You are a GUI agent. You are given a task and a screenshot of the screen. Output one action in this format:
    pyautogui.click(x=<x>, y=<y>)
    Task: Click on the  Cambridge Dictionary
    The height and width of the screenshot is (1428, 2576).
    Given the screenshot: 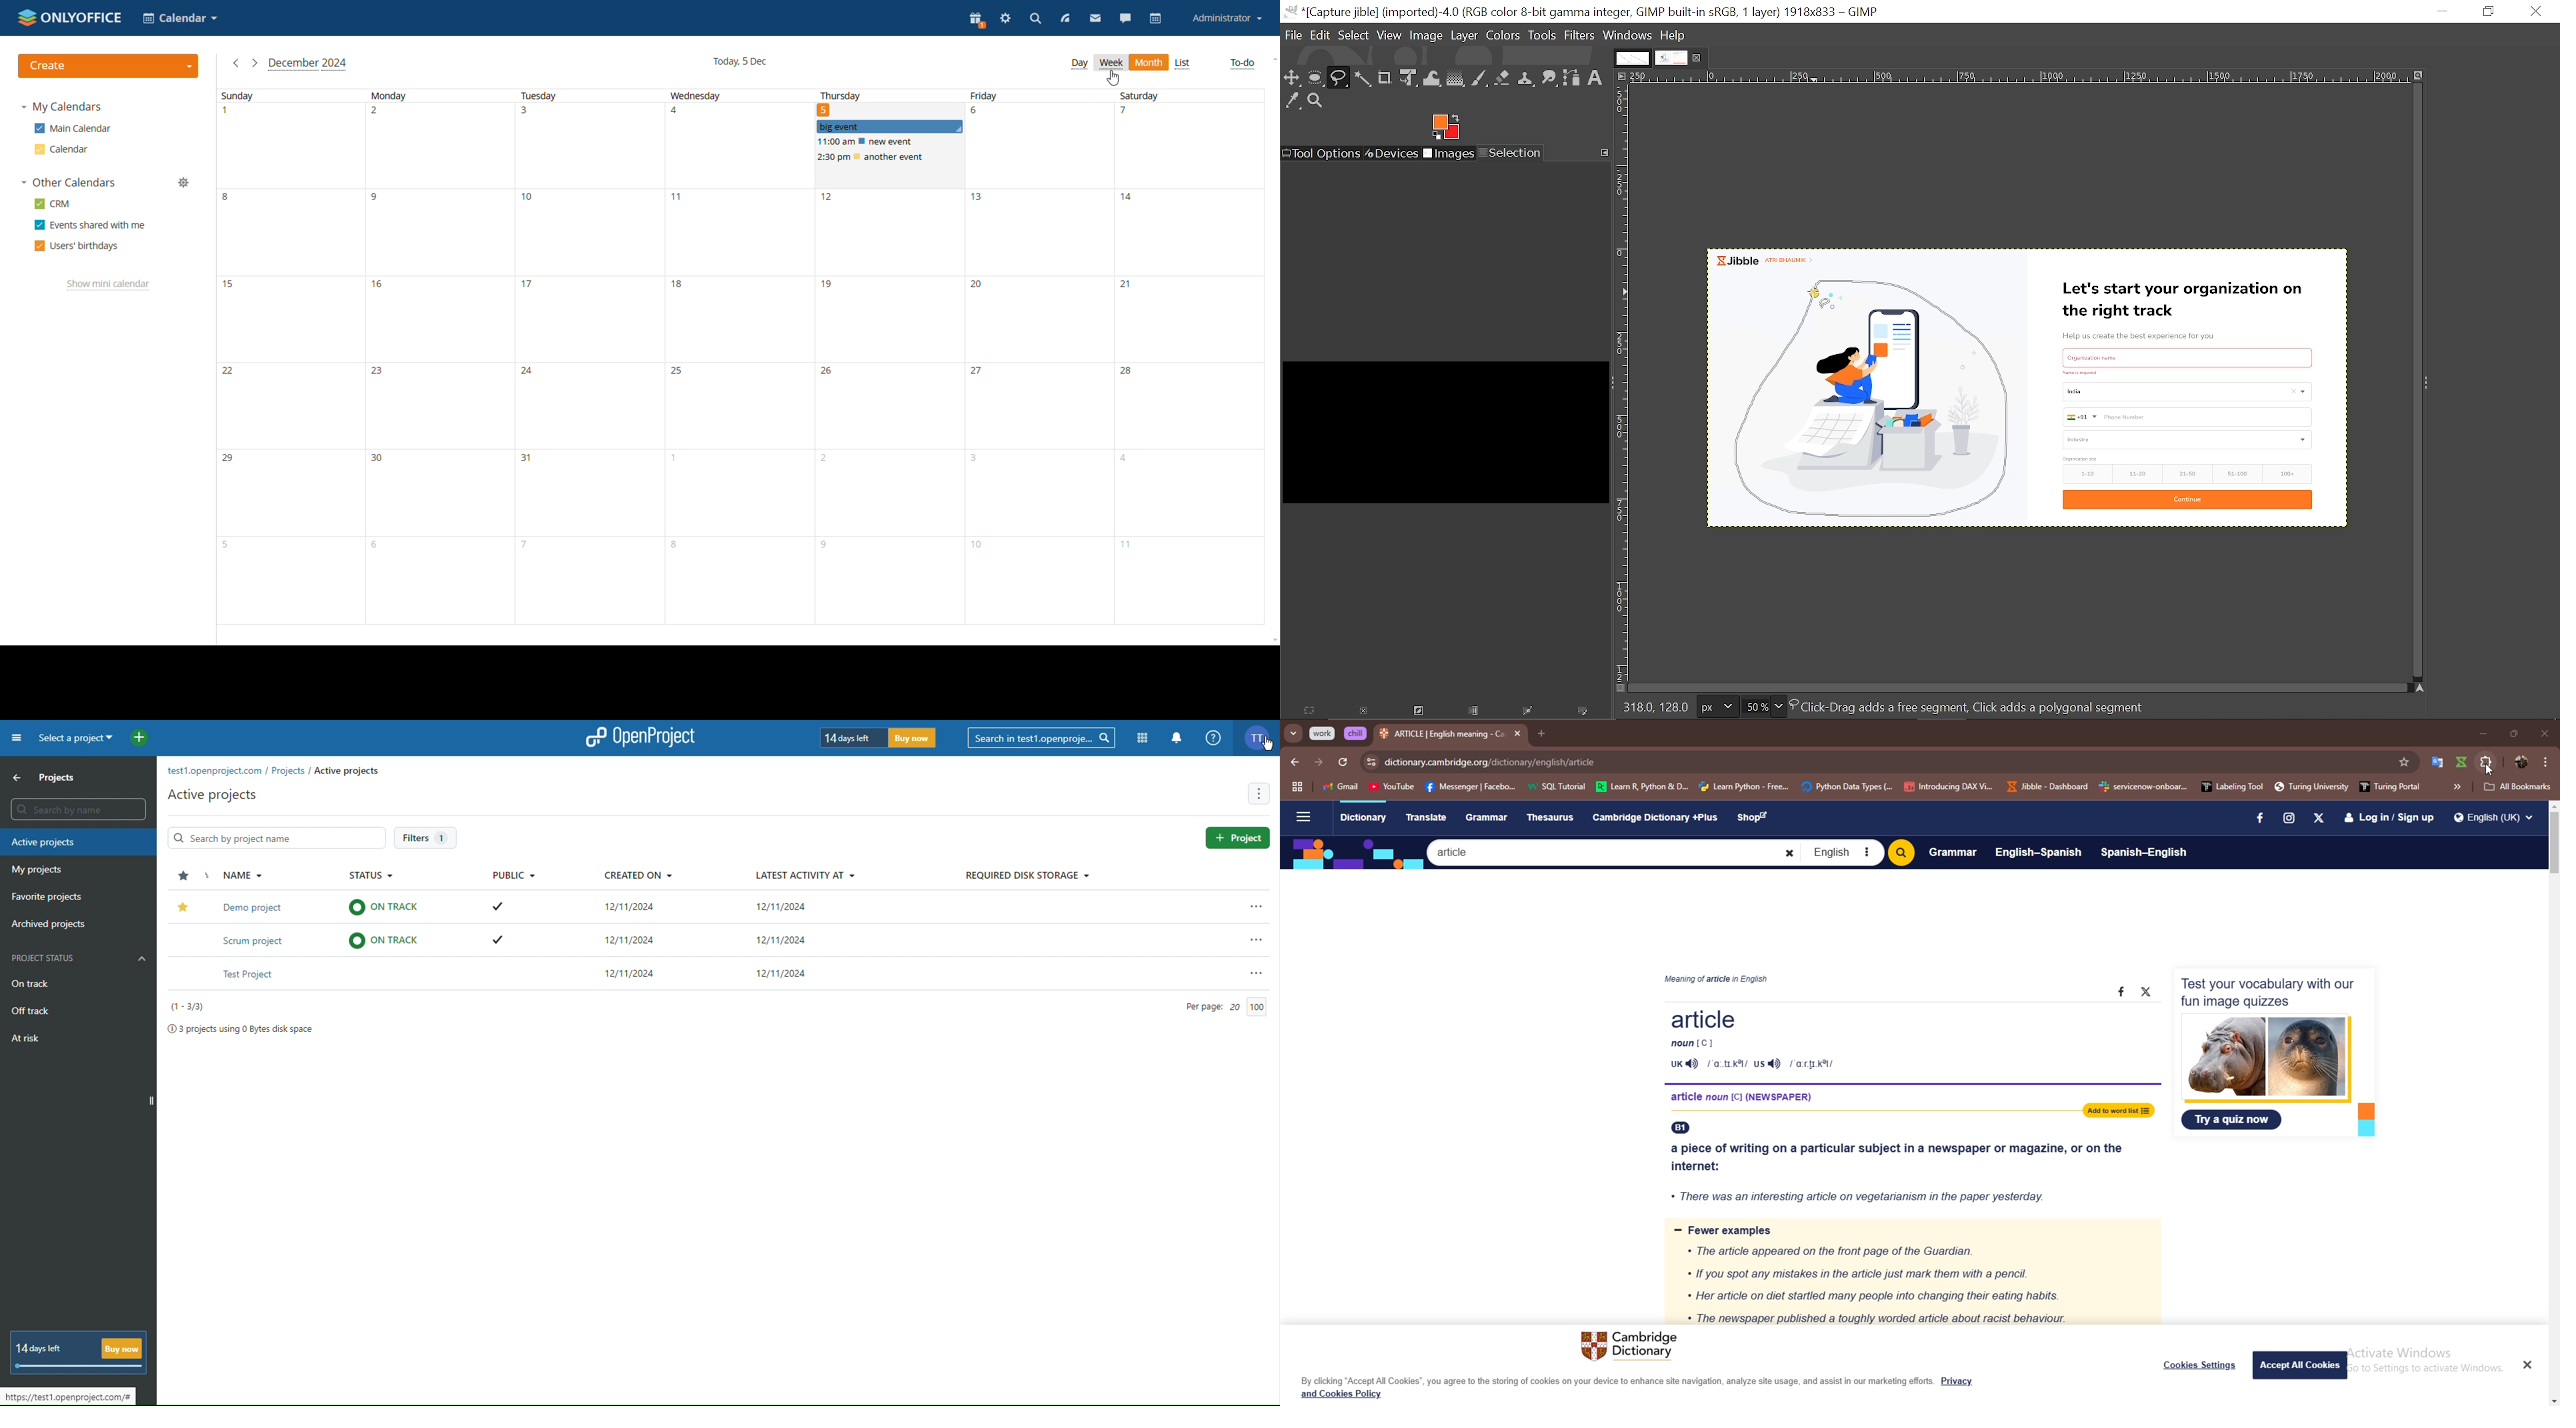 What is the action you would take?
    pyautogui.click(x=1633, y=1348)
    